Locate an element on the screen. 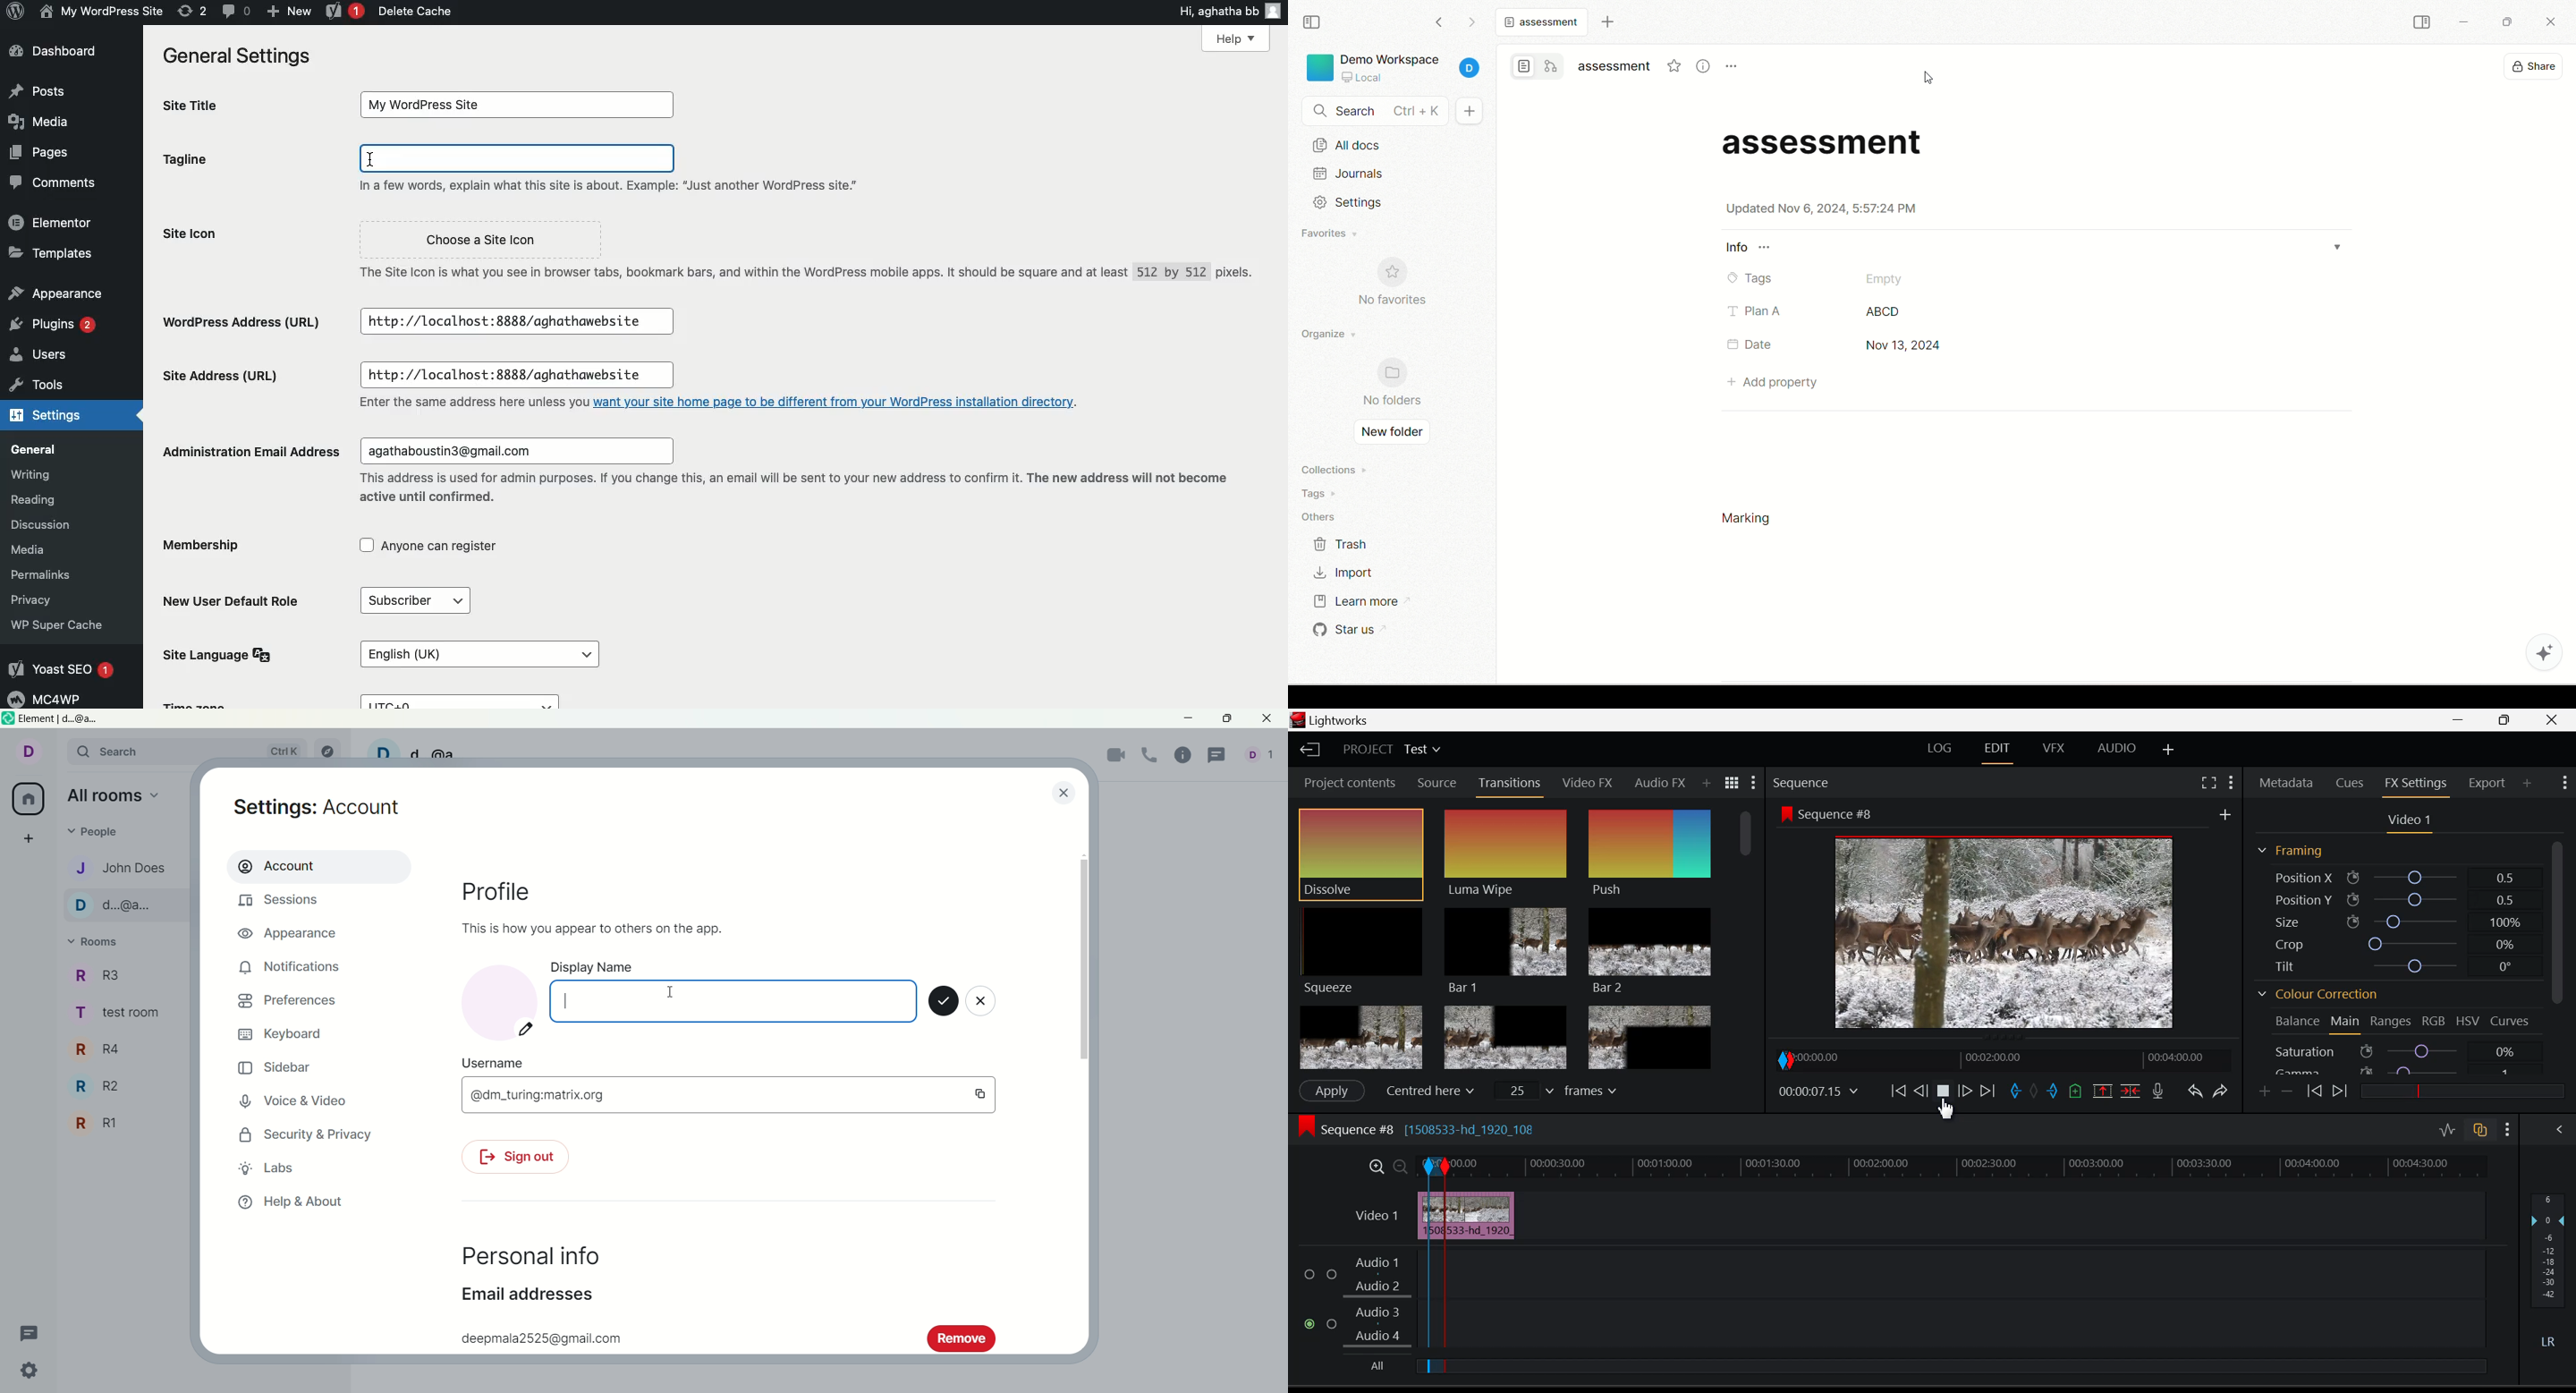  Video Layer is located at coordinates (1377, 1215).